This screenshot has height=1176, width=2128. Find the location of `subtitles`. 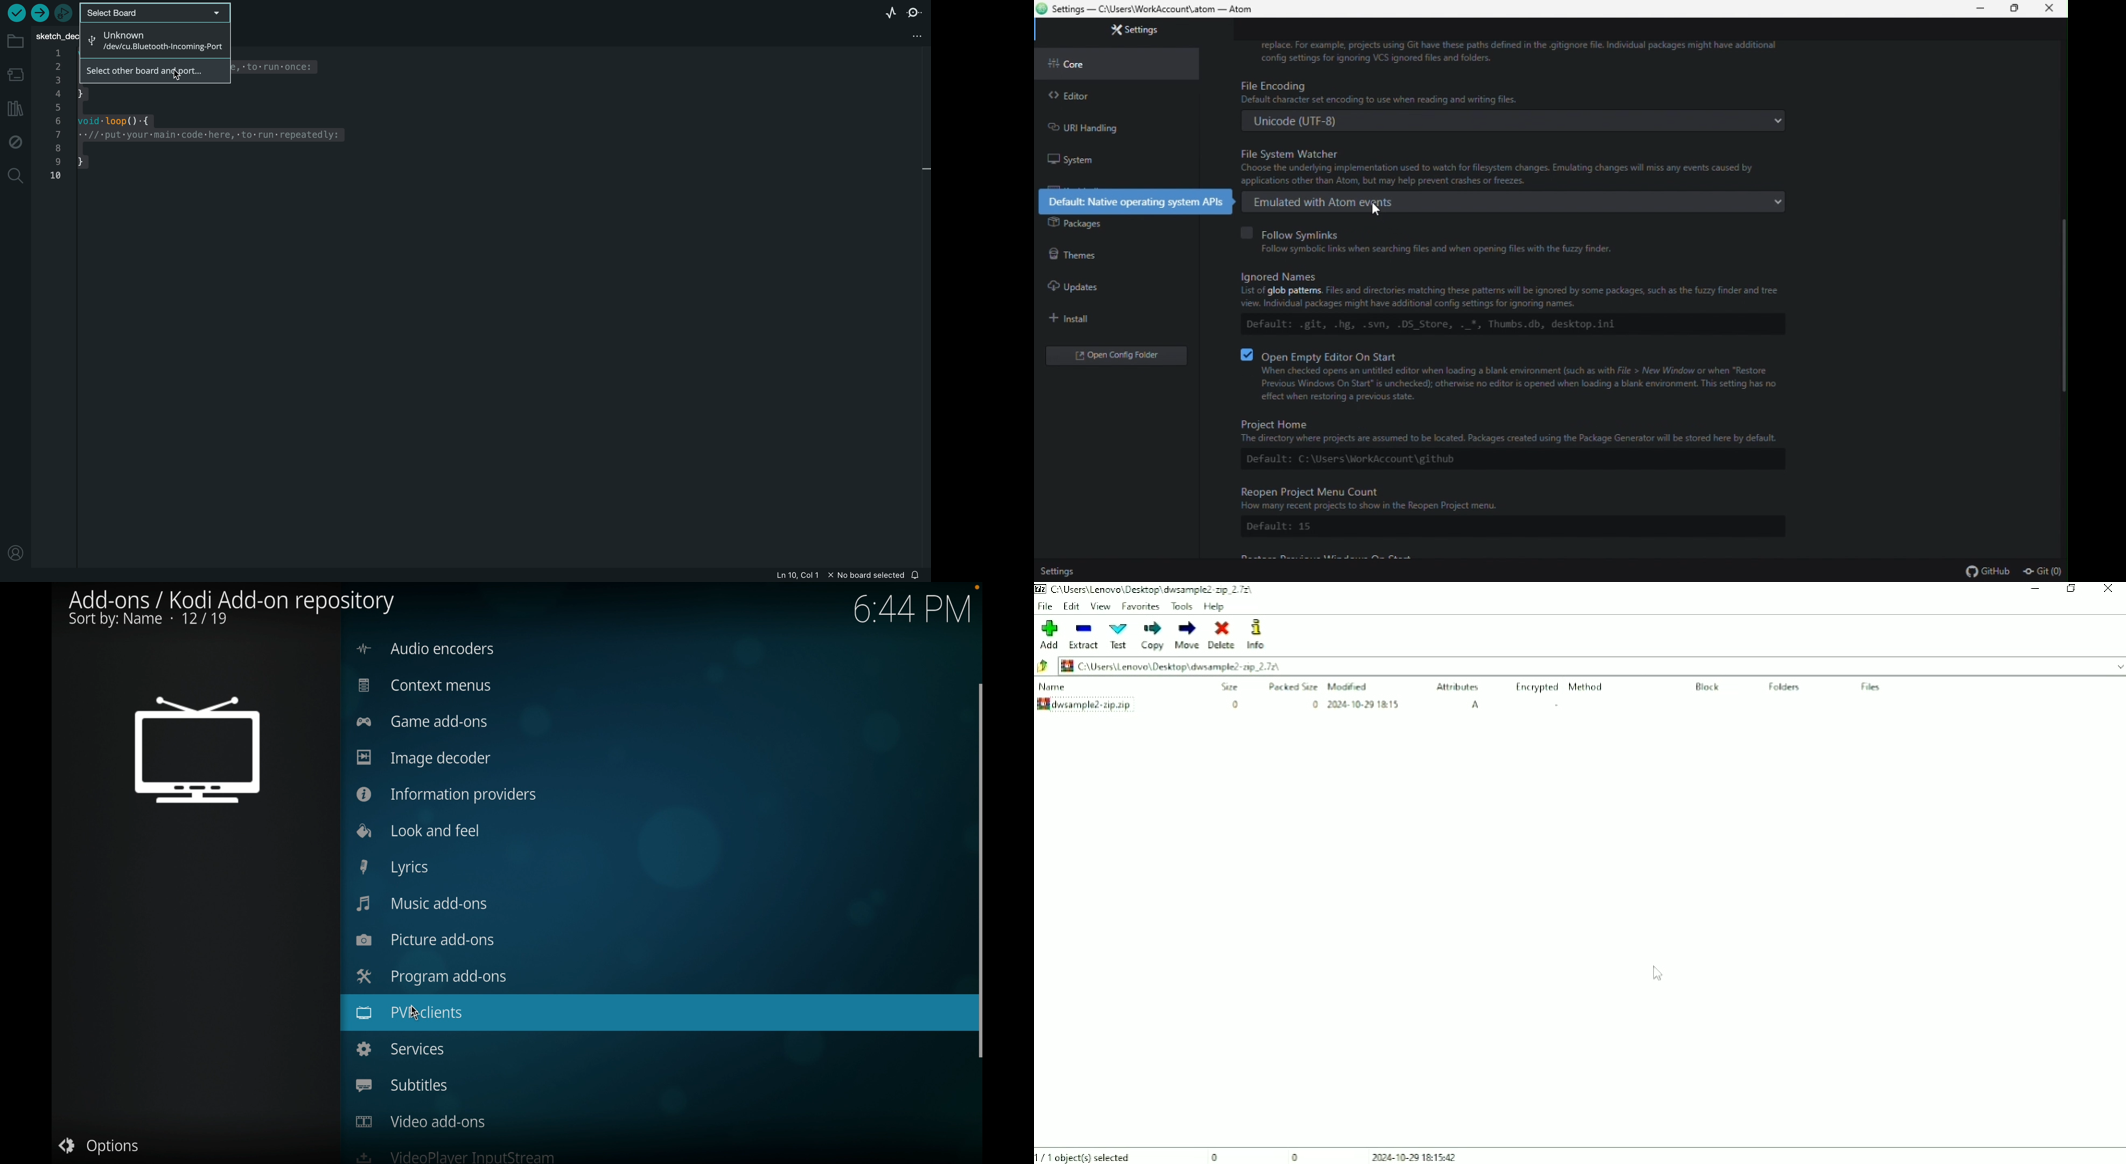

subtitles is located at coordinates (402, 1085).